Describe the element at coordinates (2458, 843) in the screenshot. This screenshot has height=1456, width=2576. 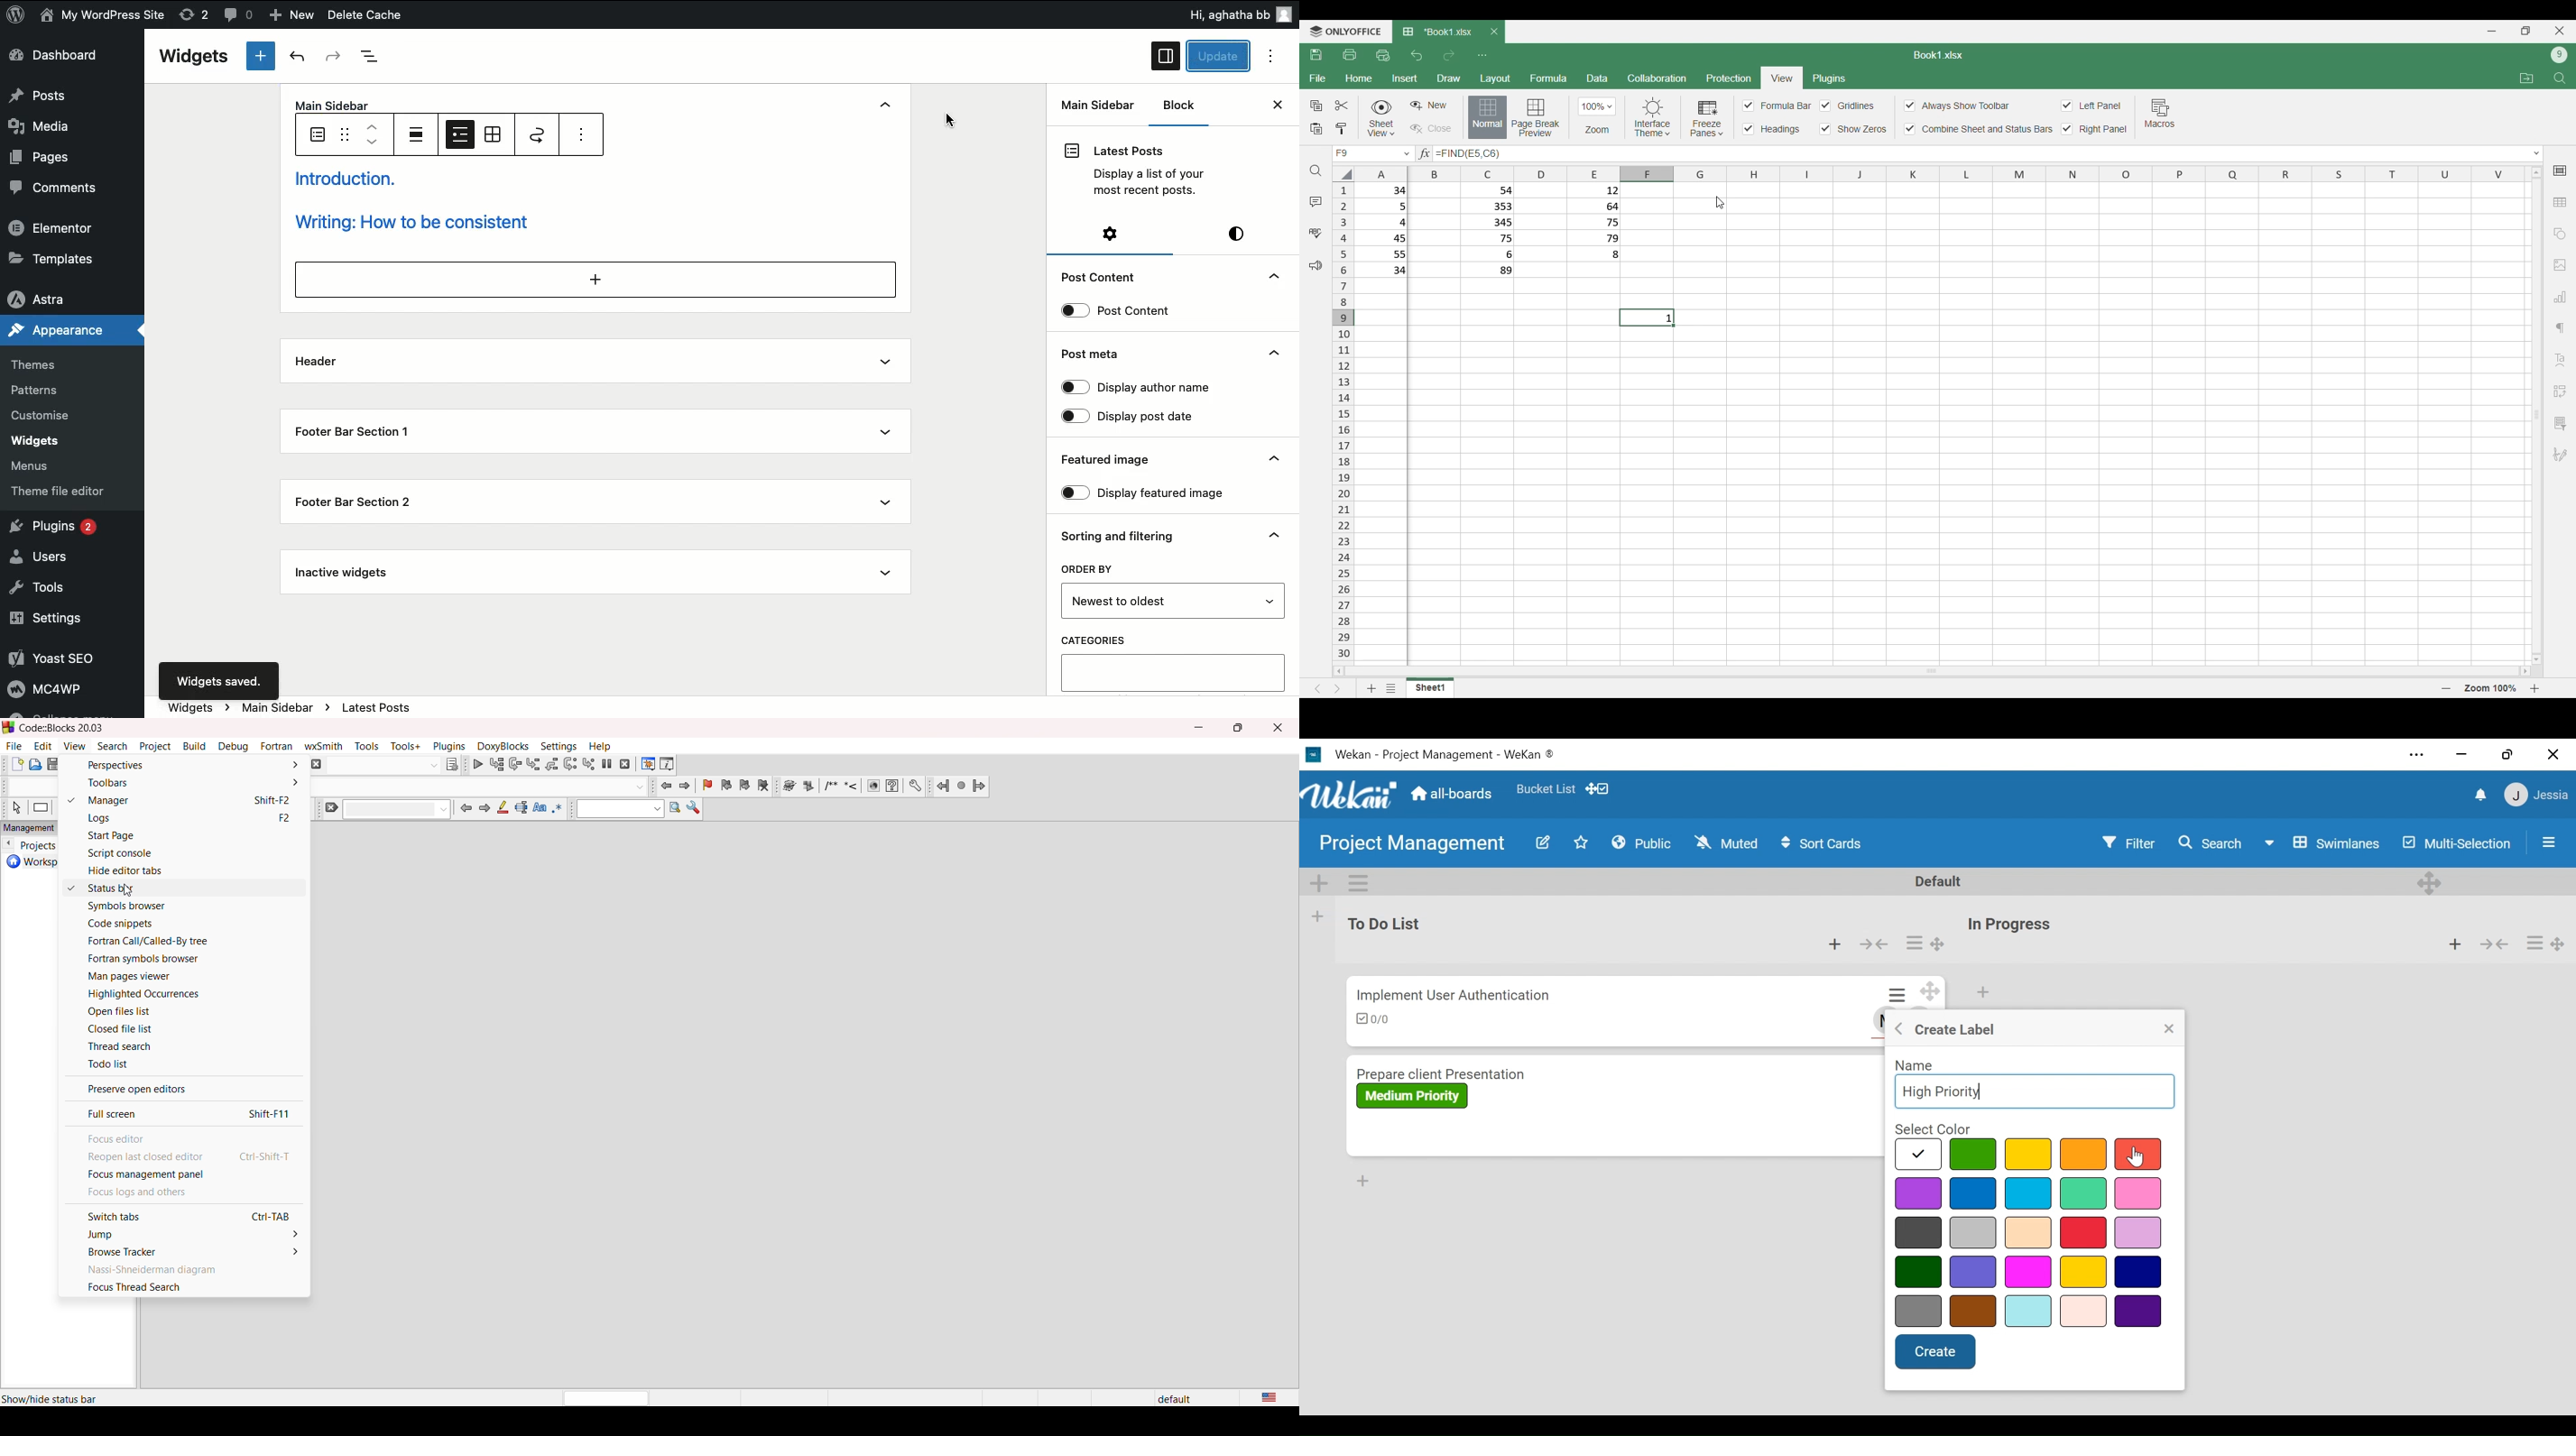
I see `Multi-Selection` at that location.